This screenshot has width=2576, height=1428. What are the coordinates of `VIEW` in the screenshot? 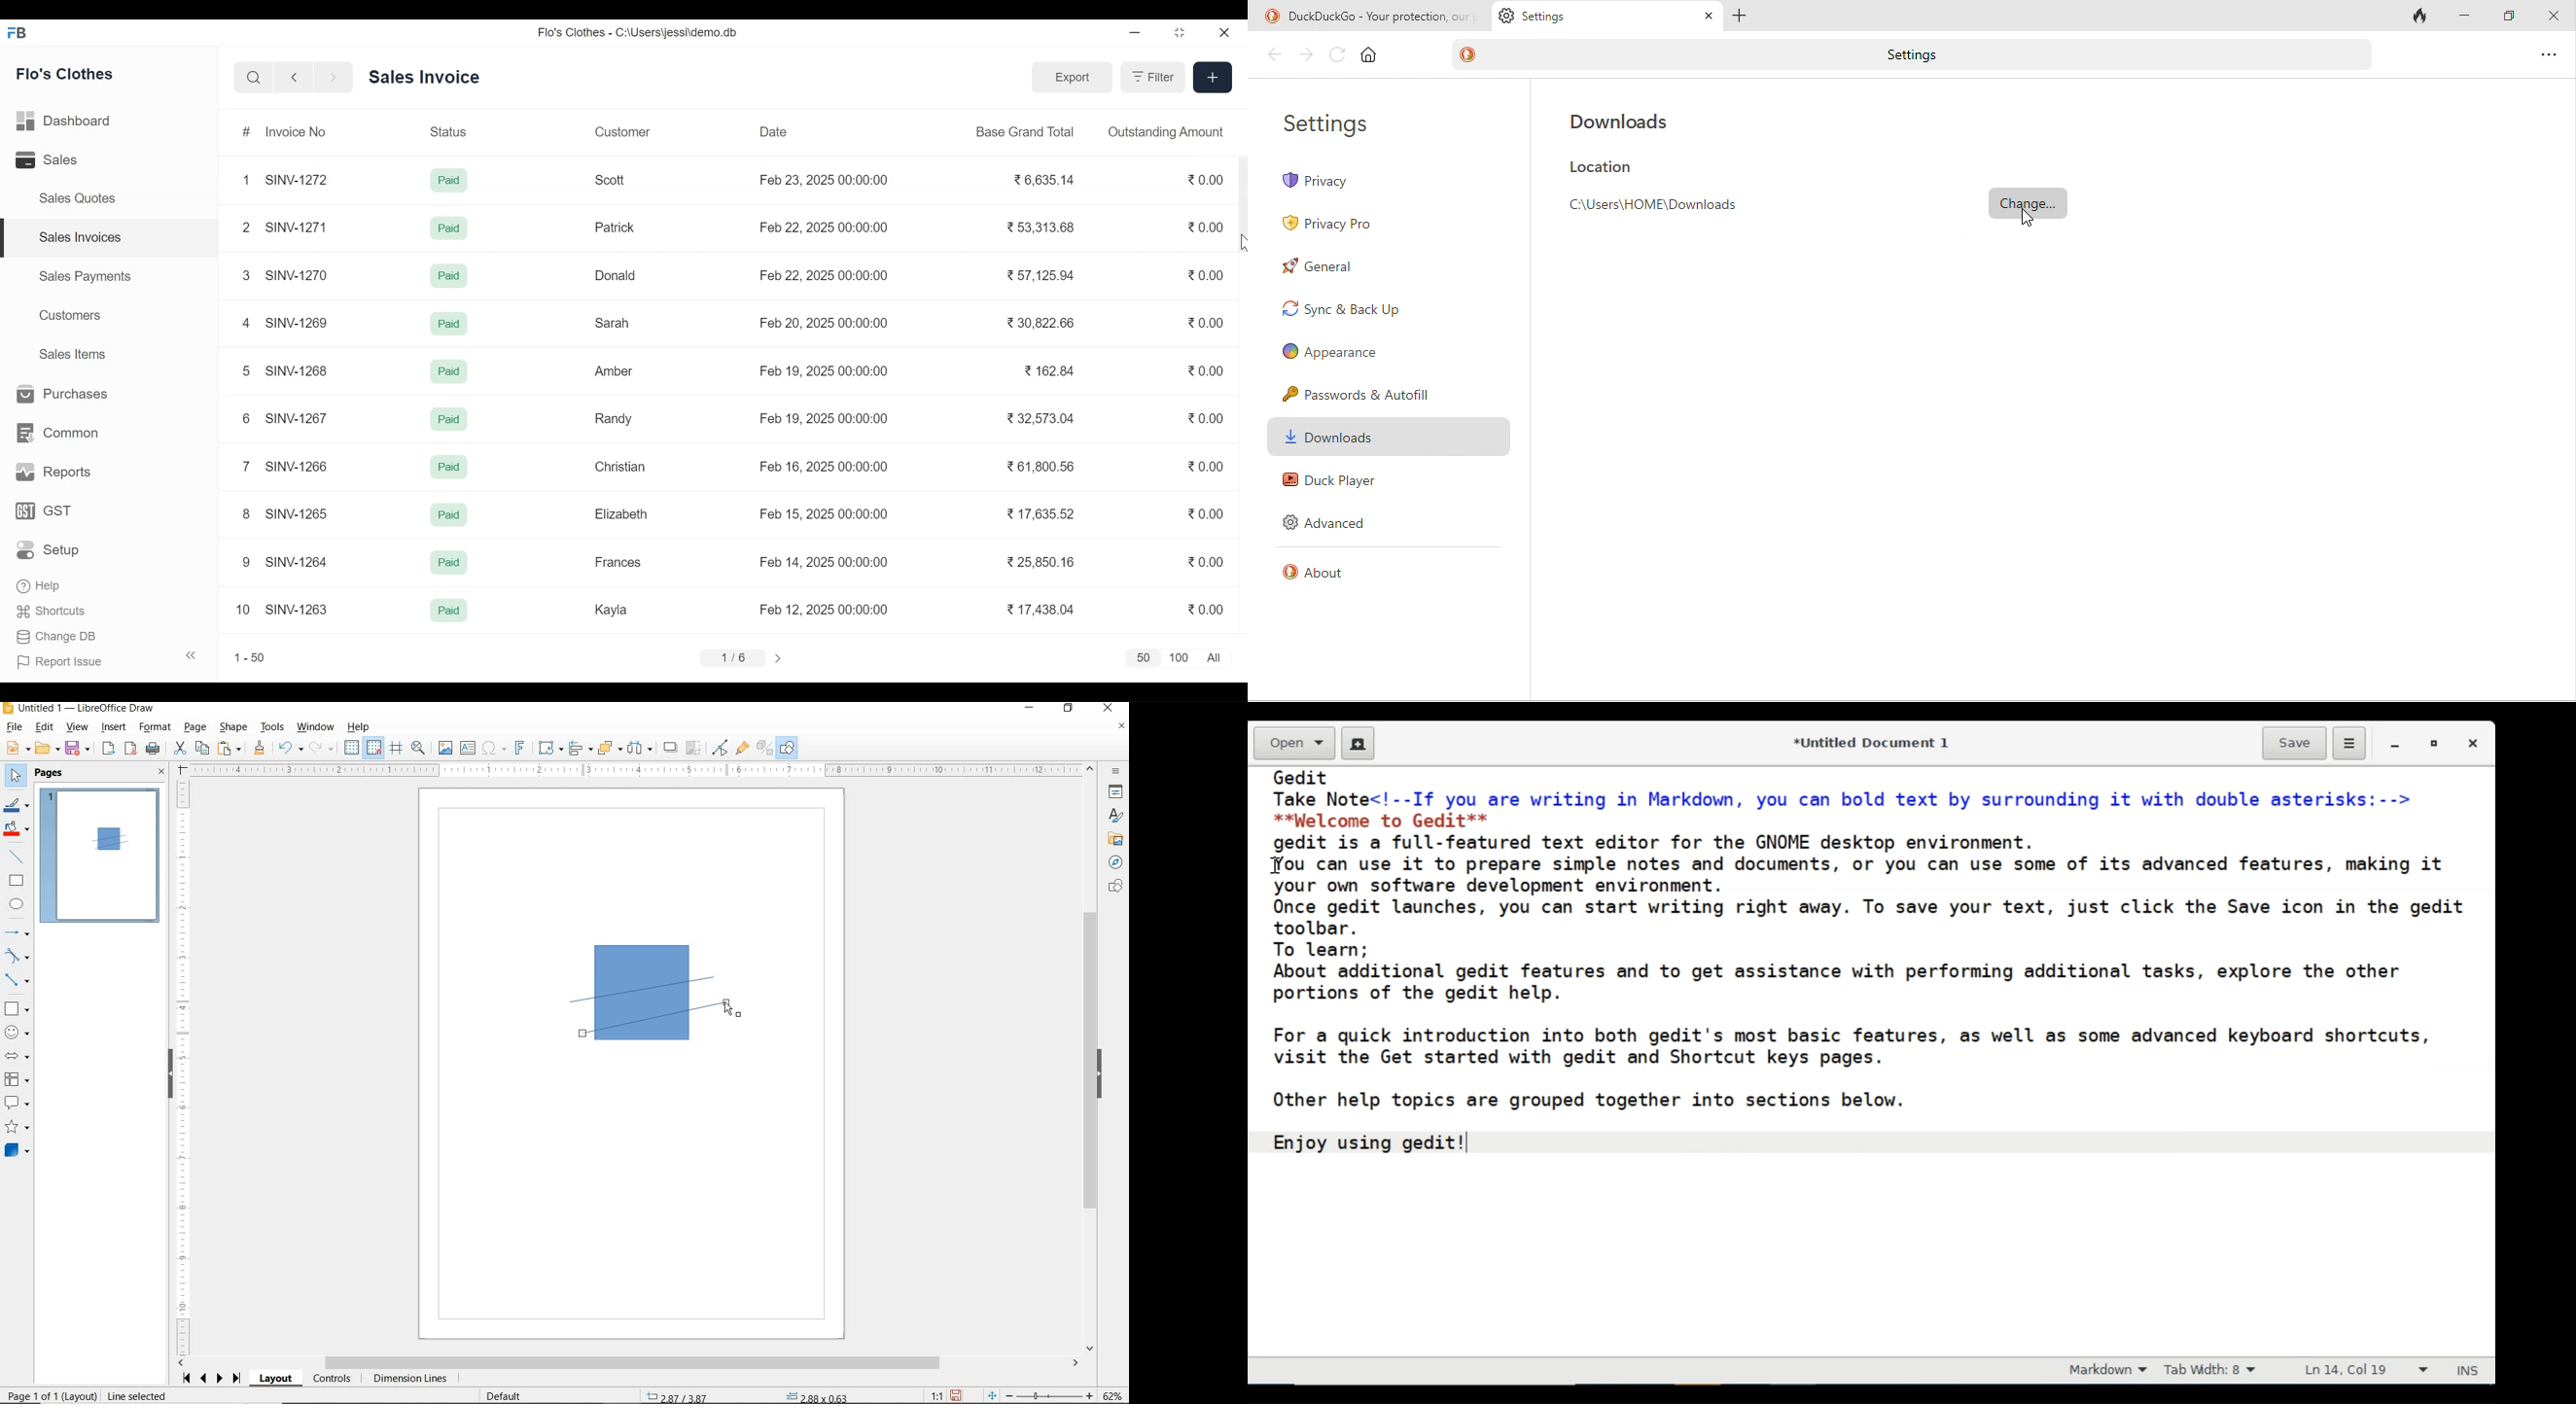 It's located at (77, 727).